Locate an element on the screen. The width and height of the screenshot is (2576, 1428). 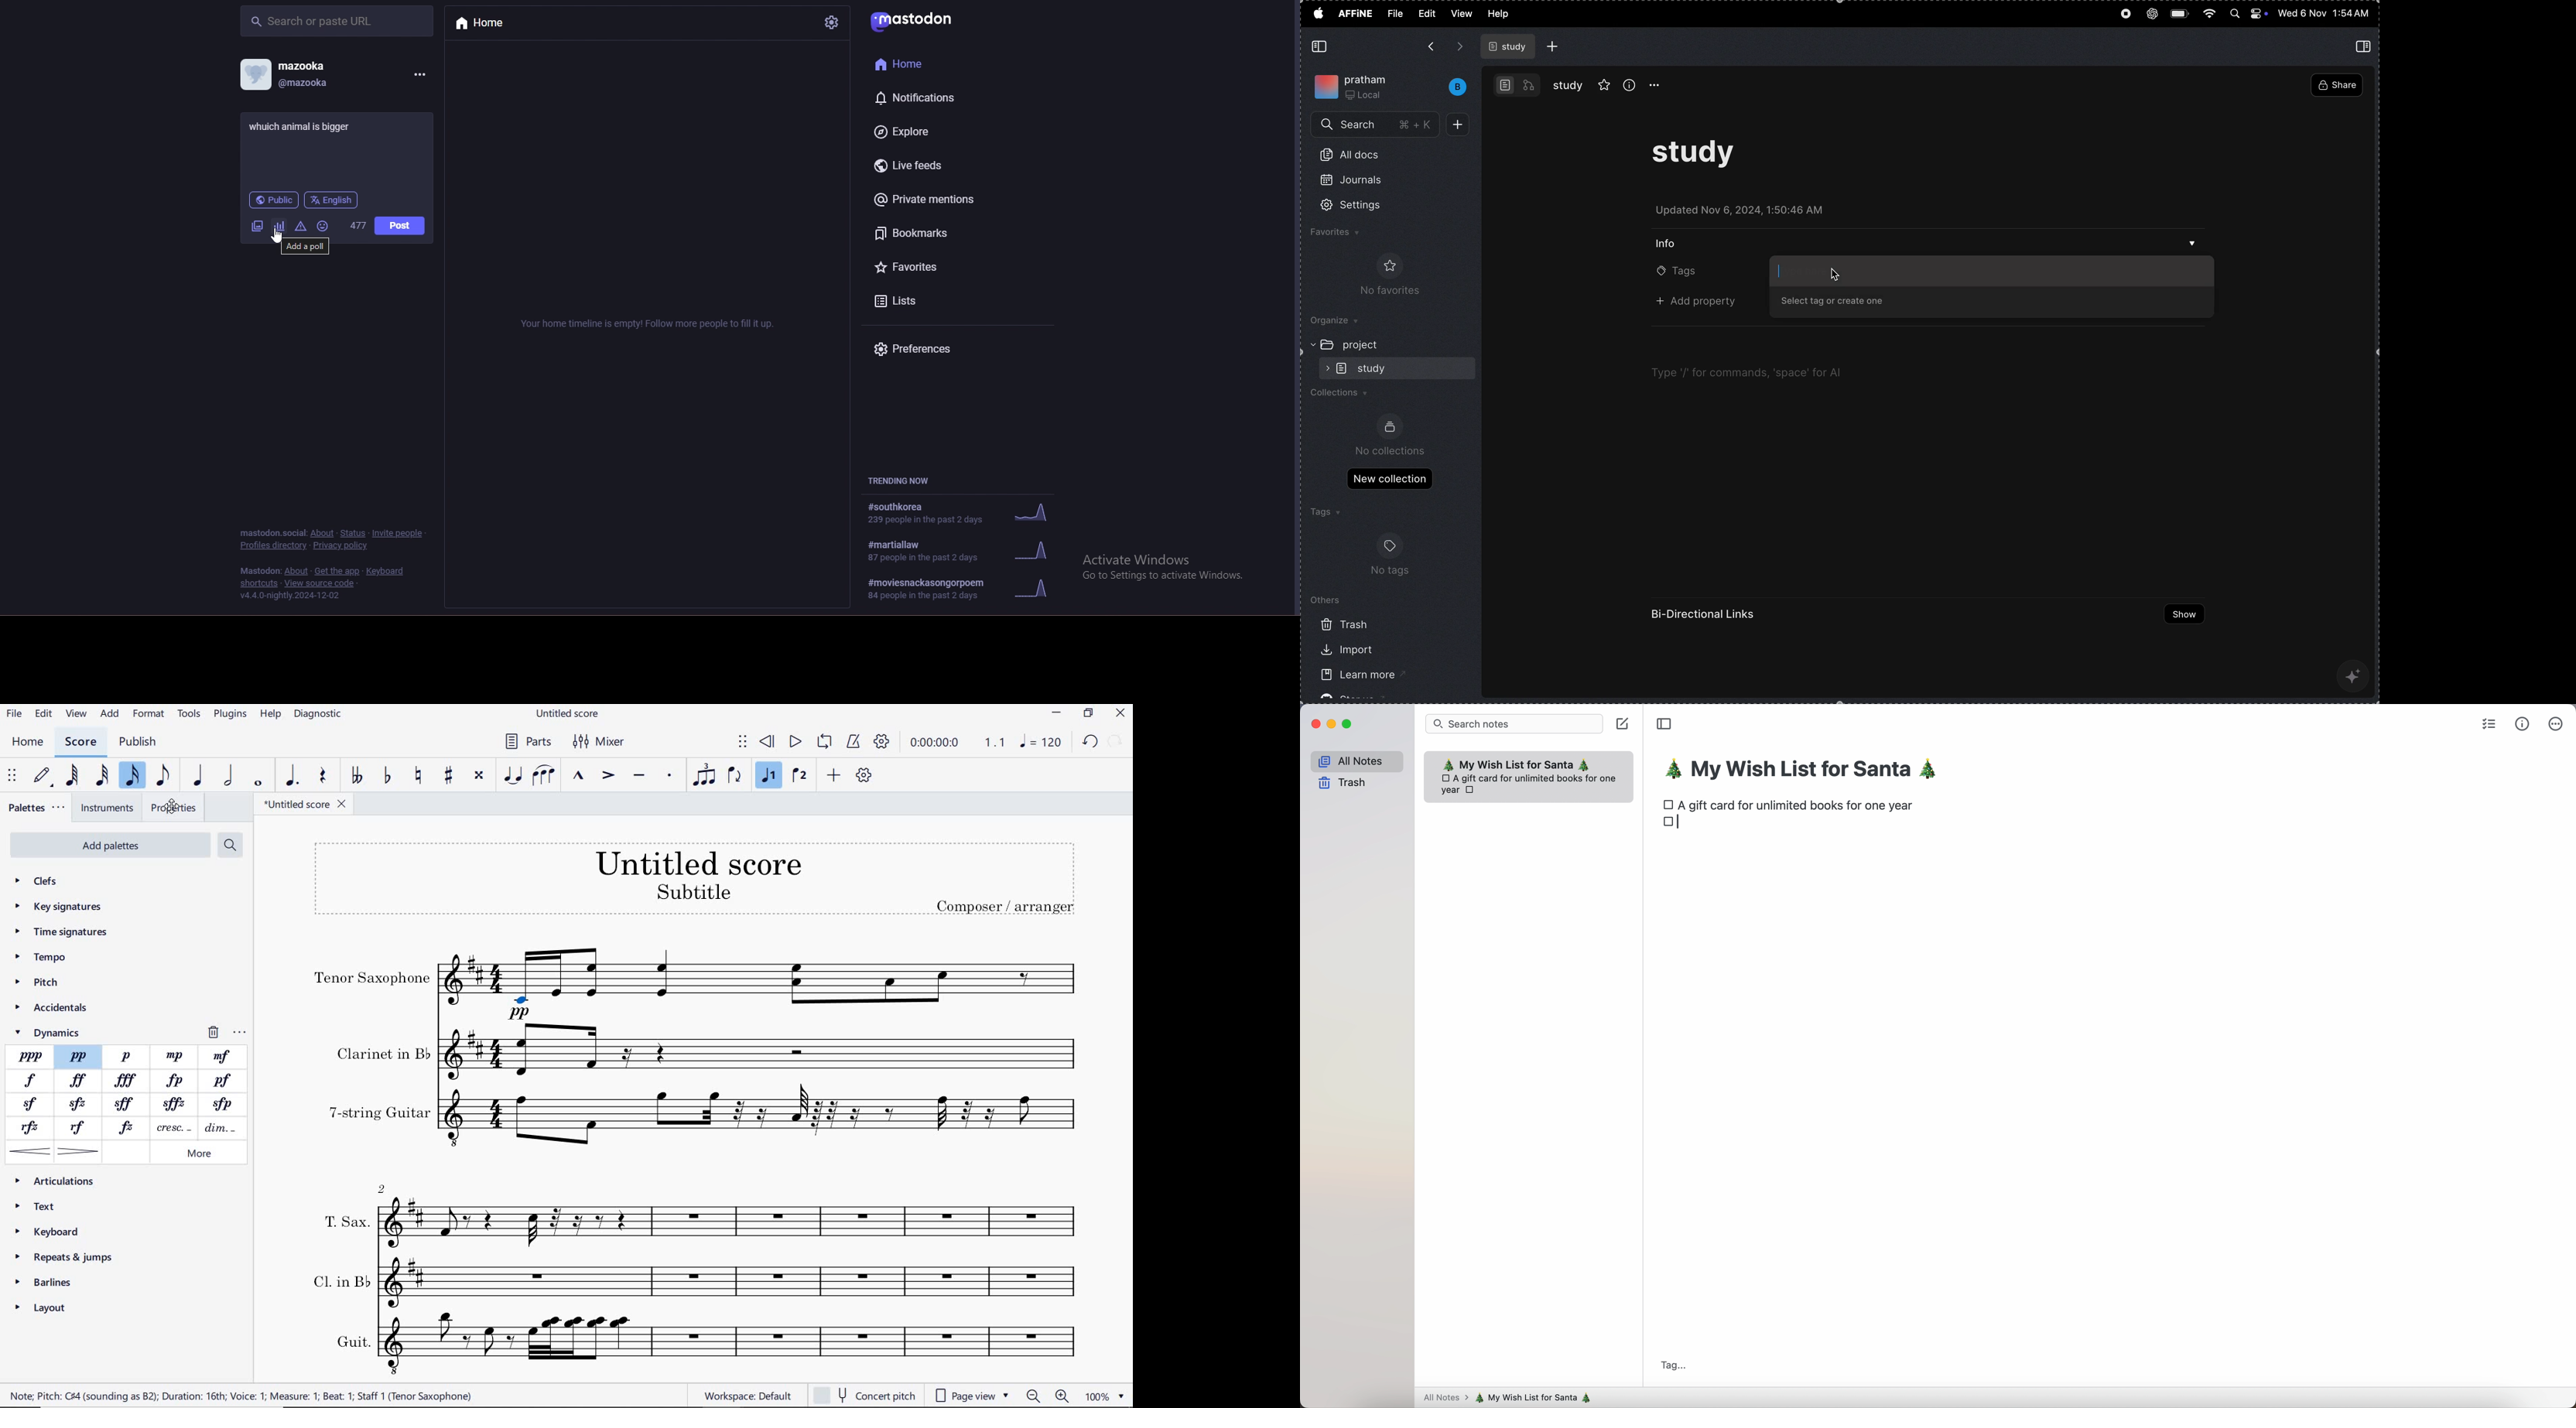
post is located at coordinates (400, 226).